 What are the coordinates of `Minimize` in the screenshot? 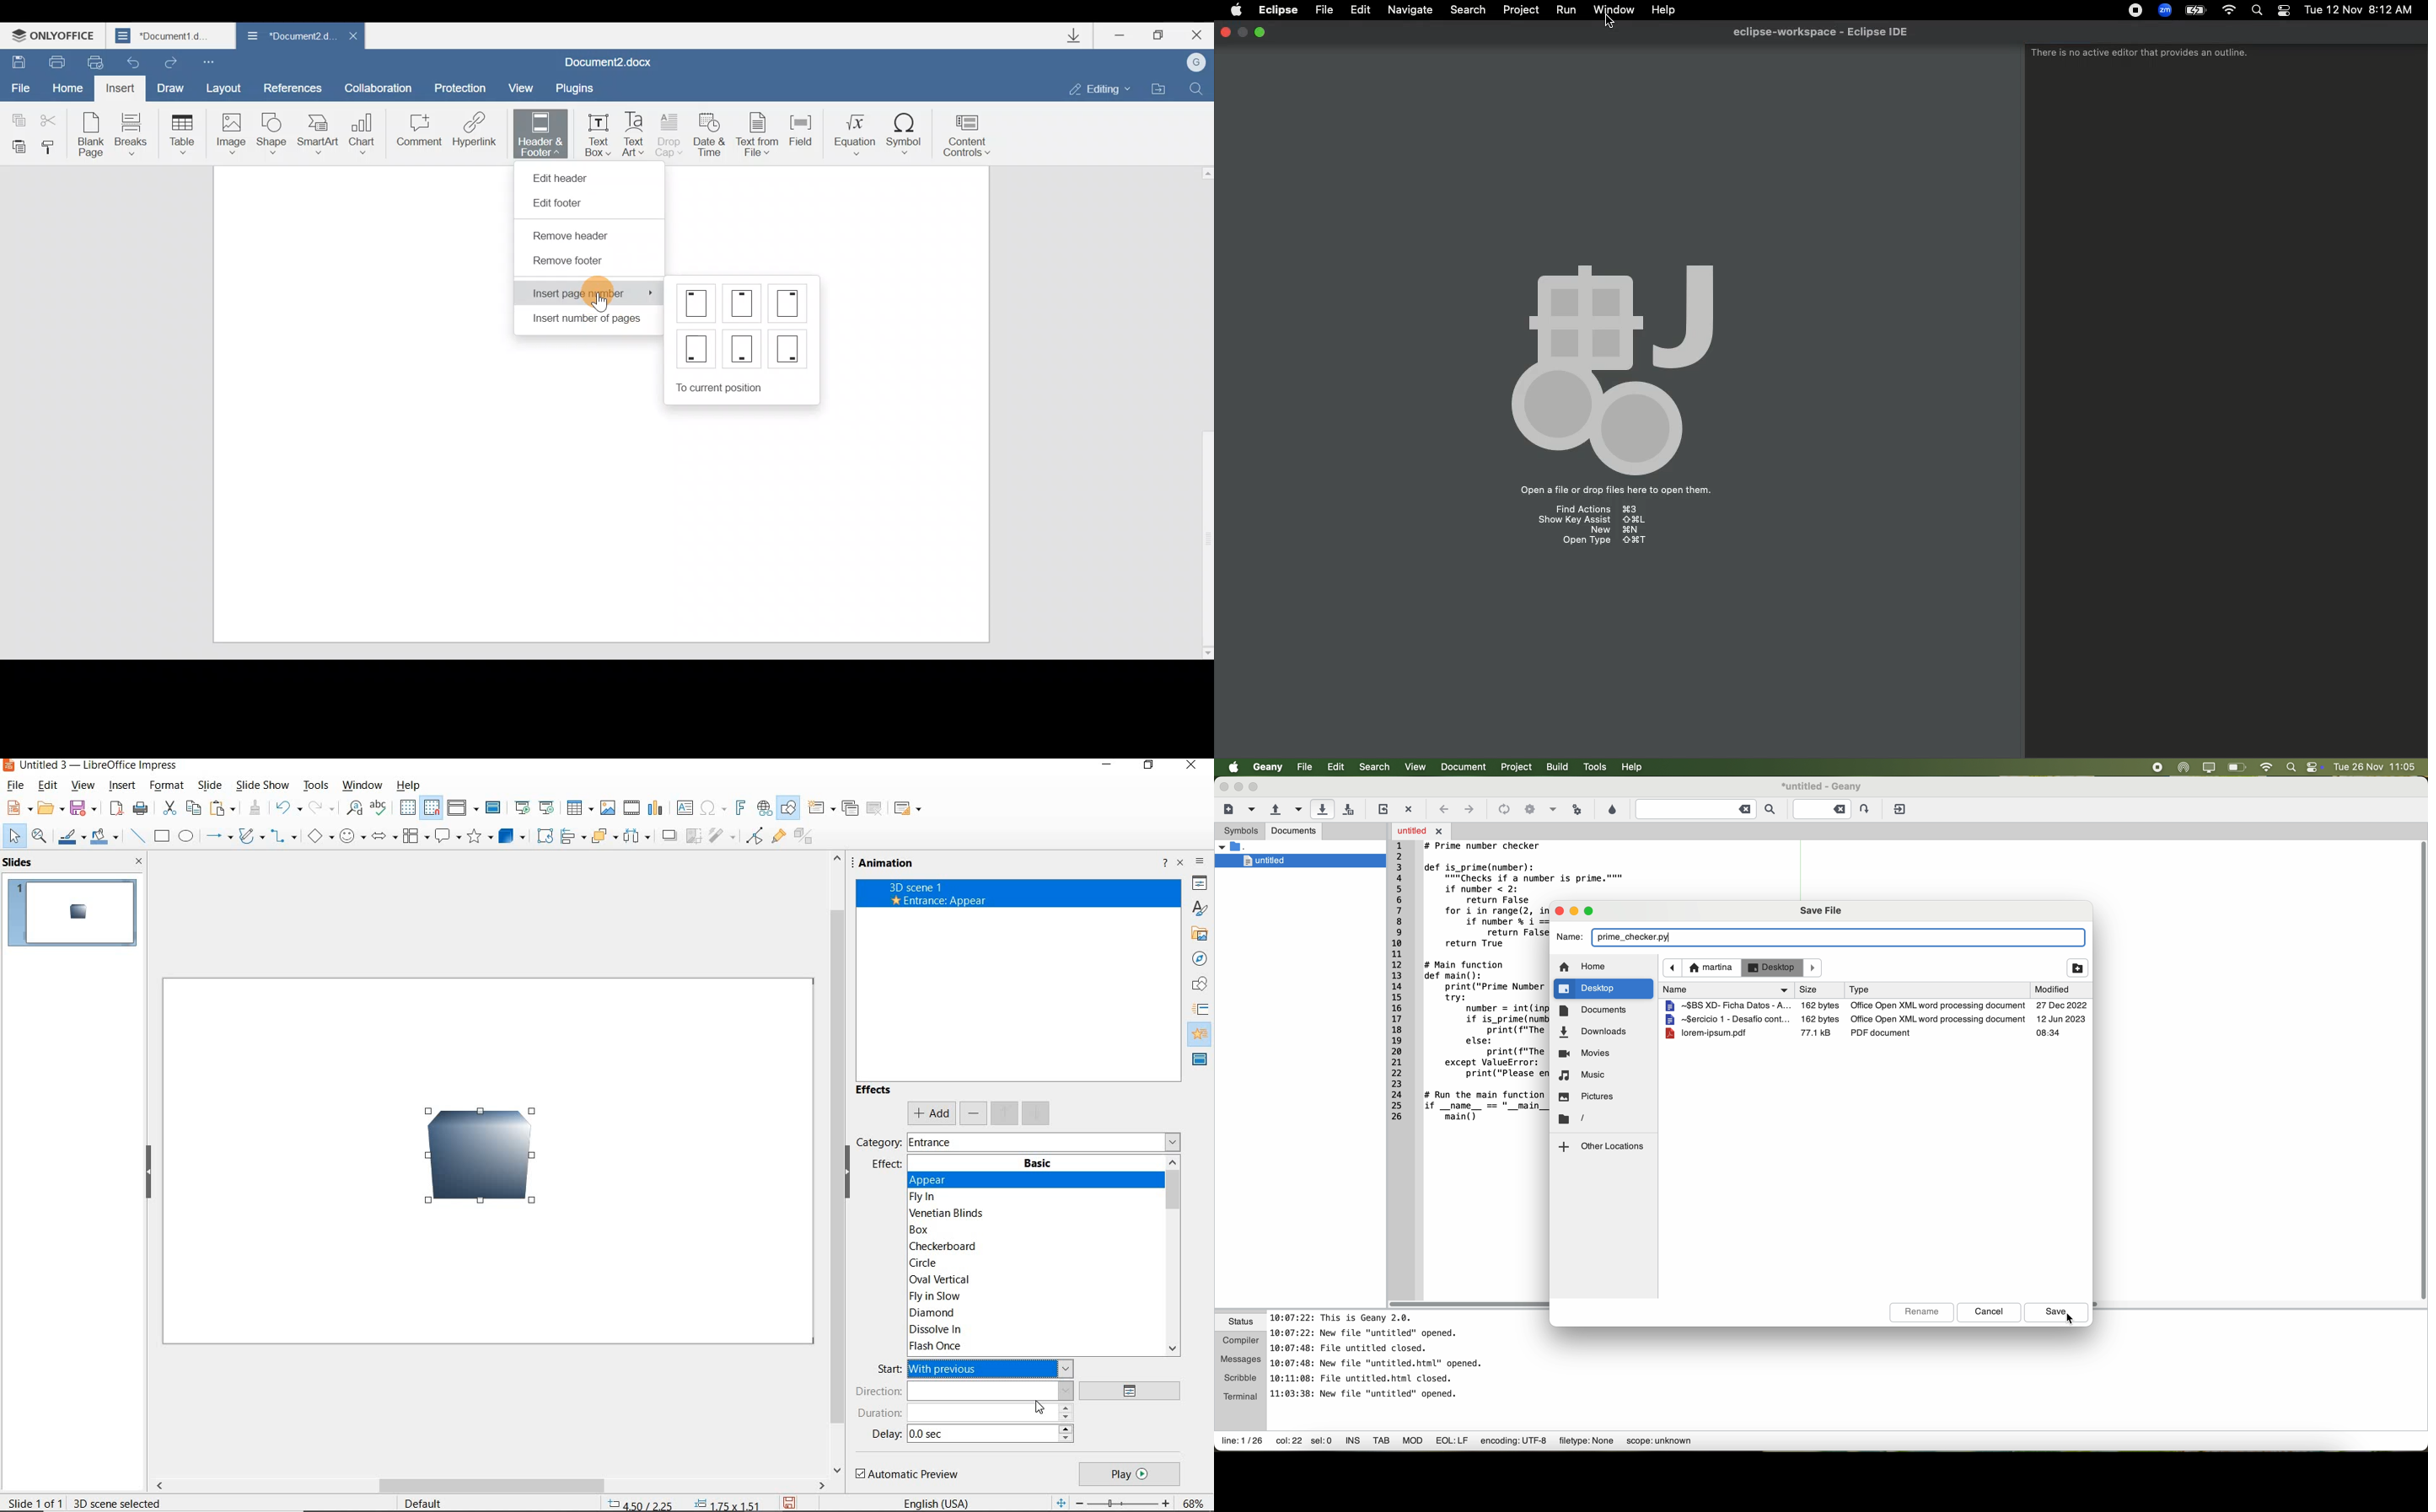 It's located at (1116, 37).